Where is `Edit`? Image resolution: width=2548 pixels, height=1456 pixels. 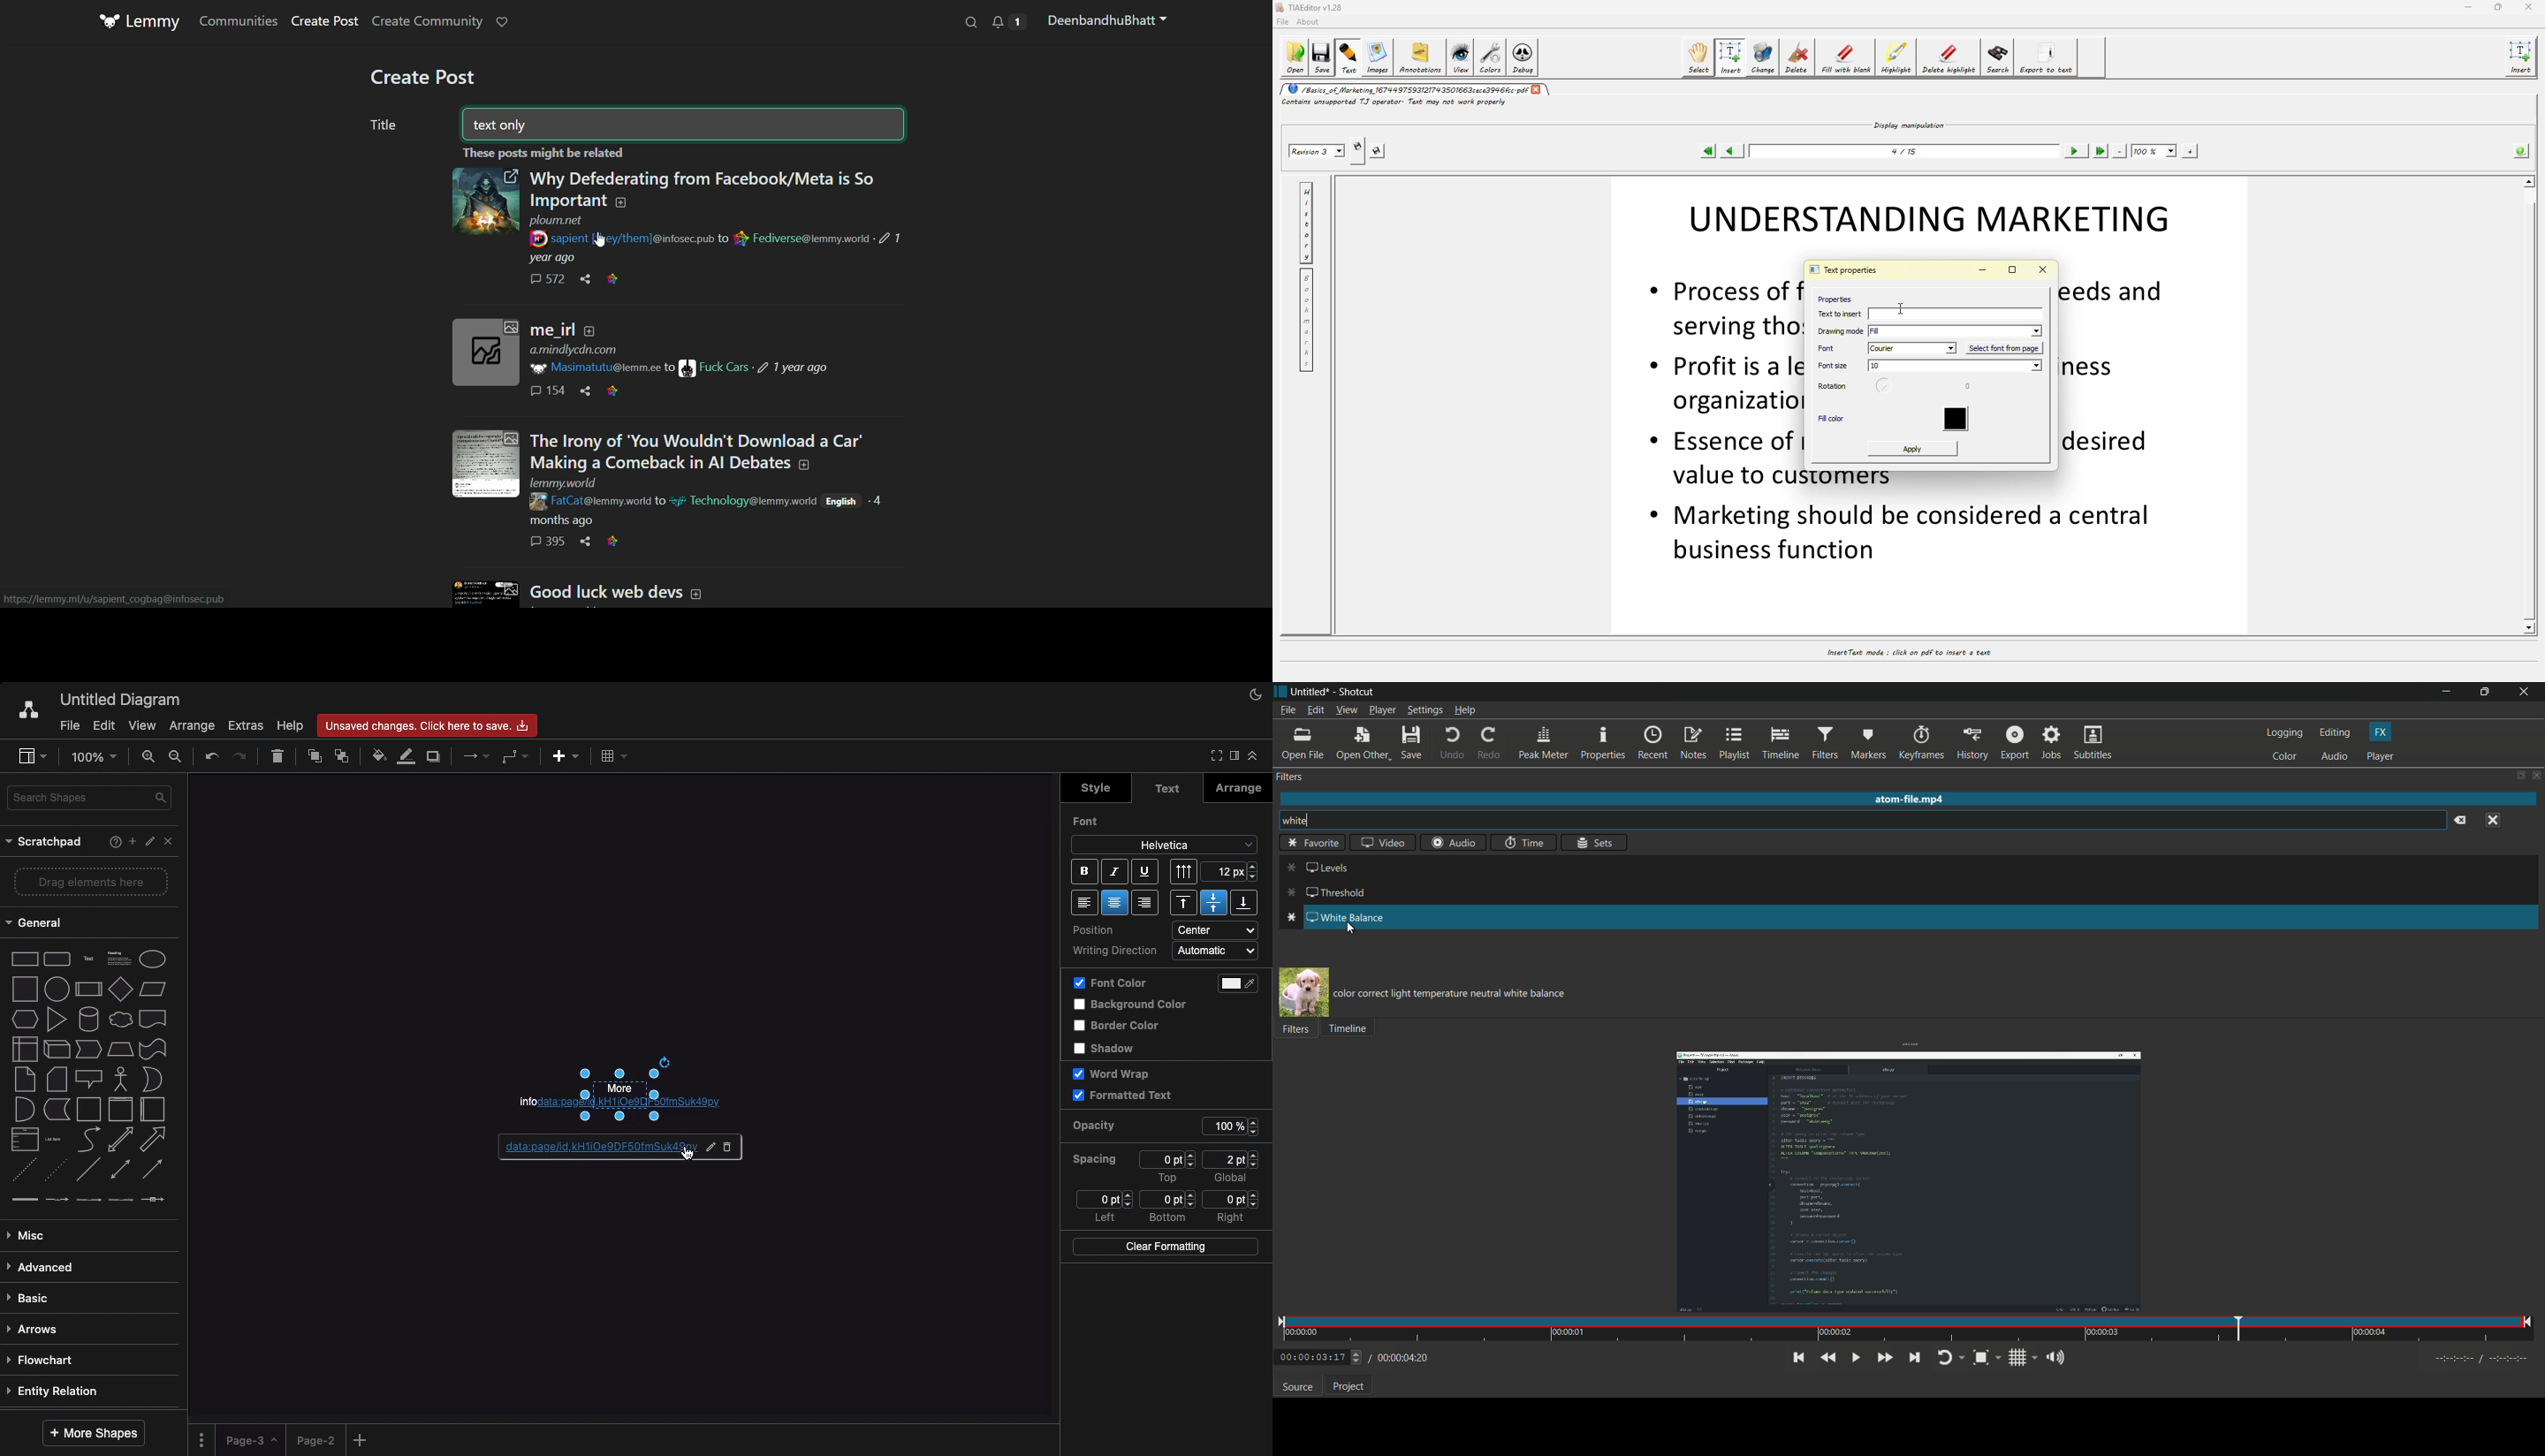
Edit is located at coordinates (151, 842).